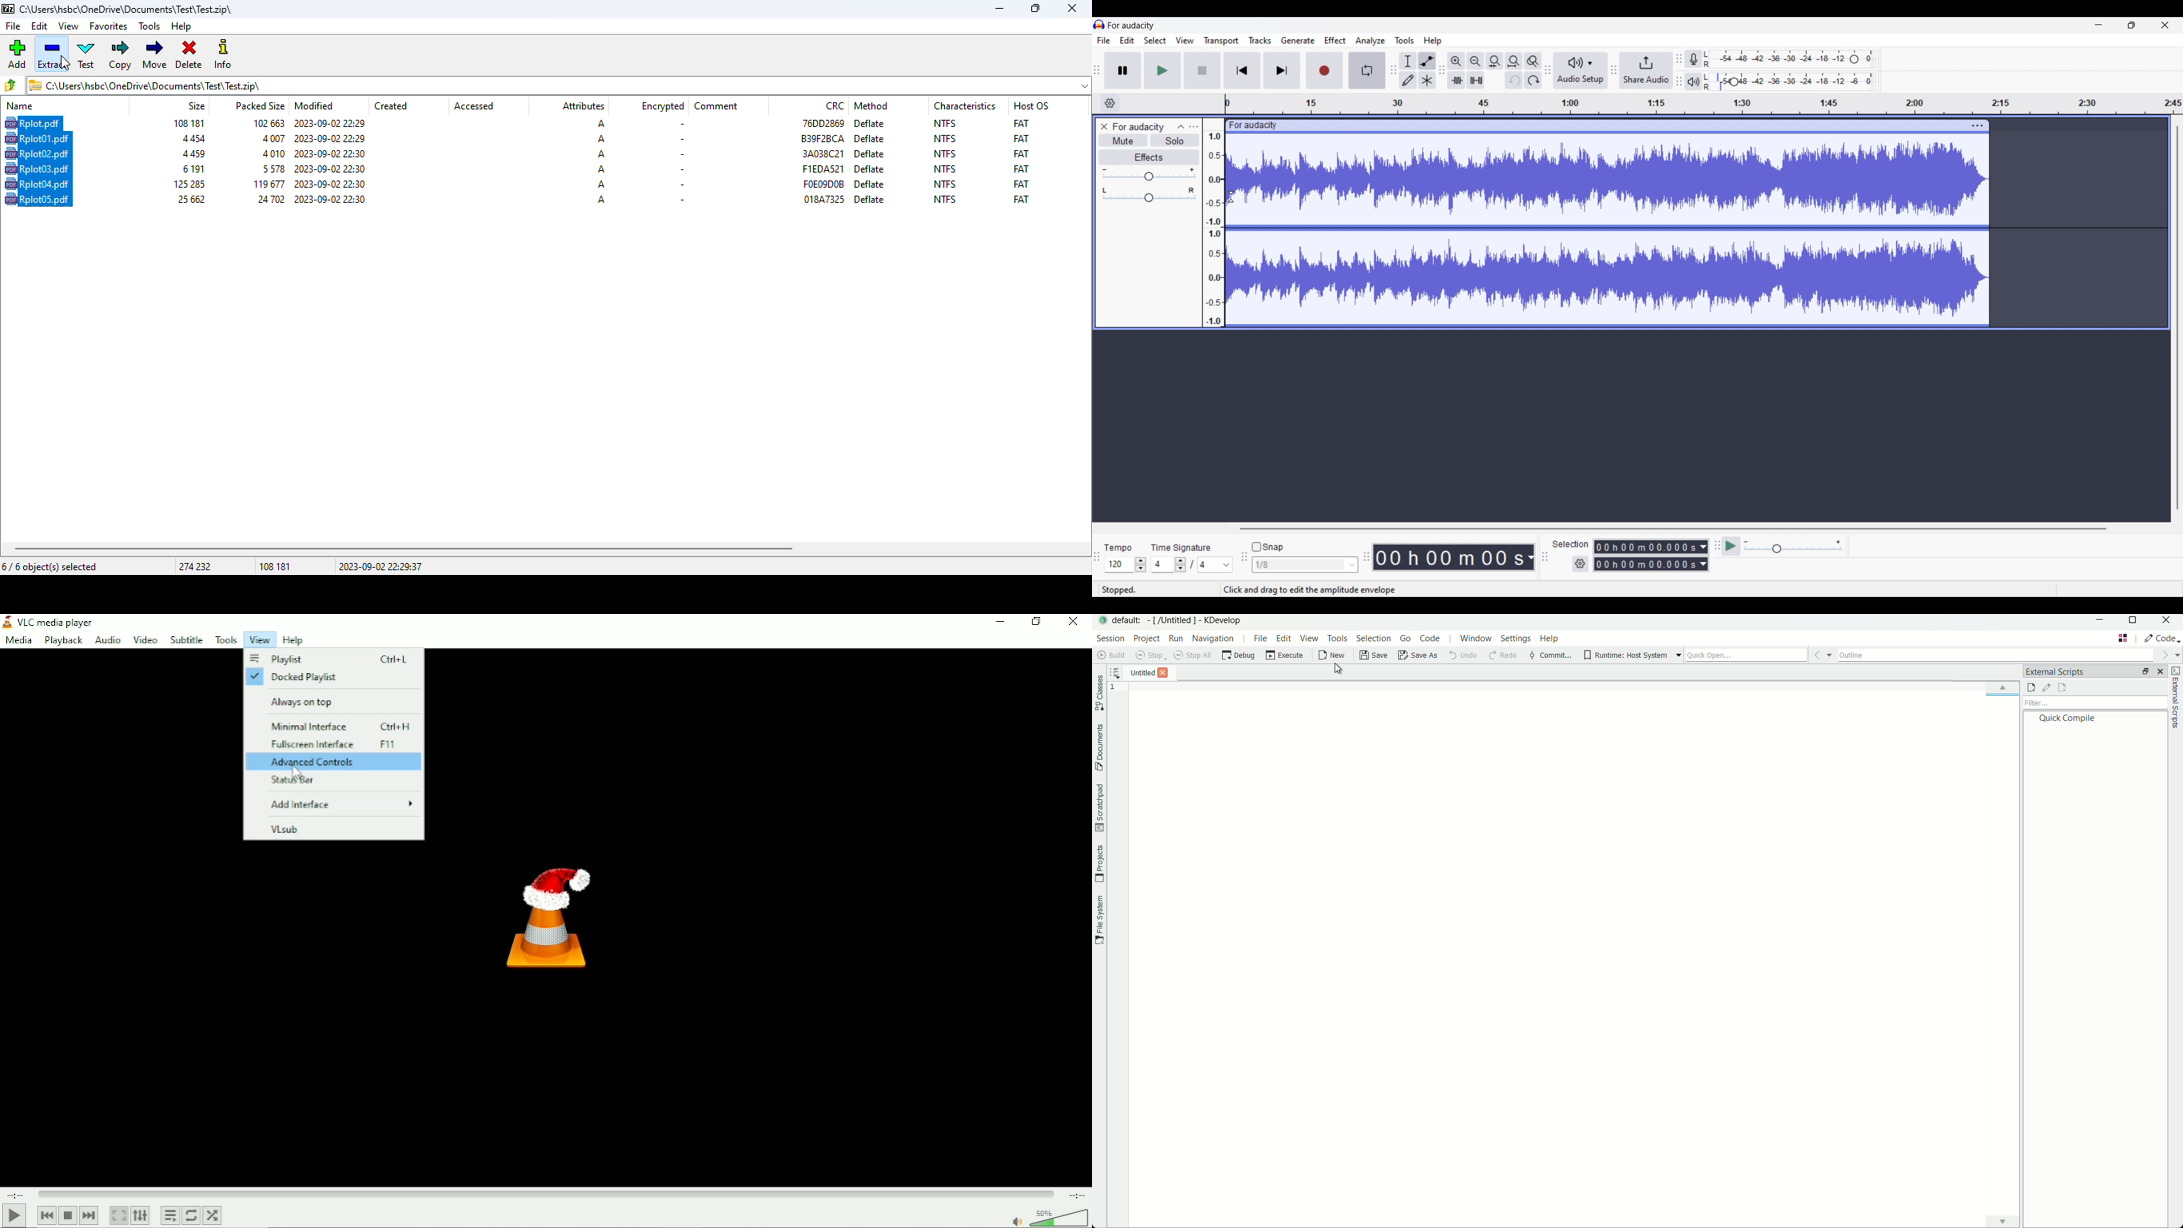 The image size is (2184, 1232). I want to click on packed size, so click(270, 169).